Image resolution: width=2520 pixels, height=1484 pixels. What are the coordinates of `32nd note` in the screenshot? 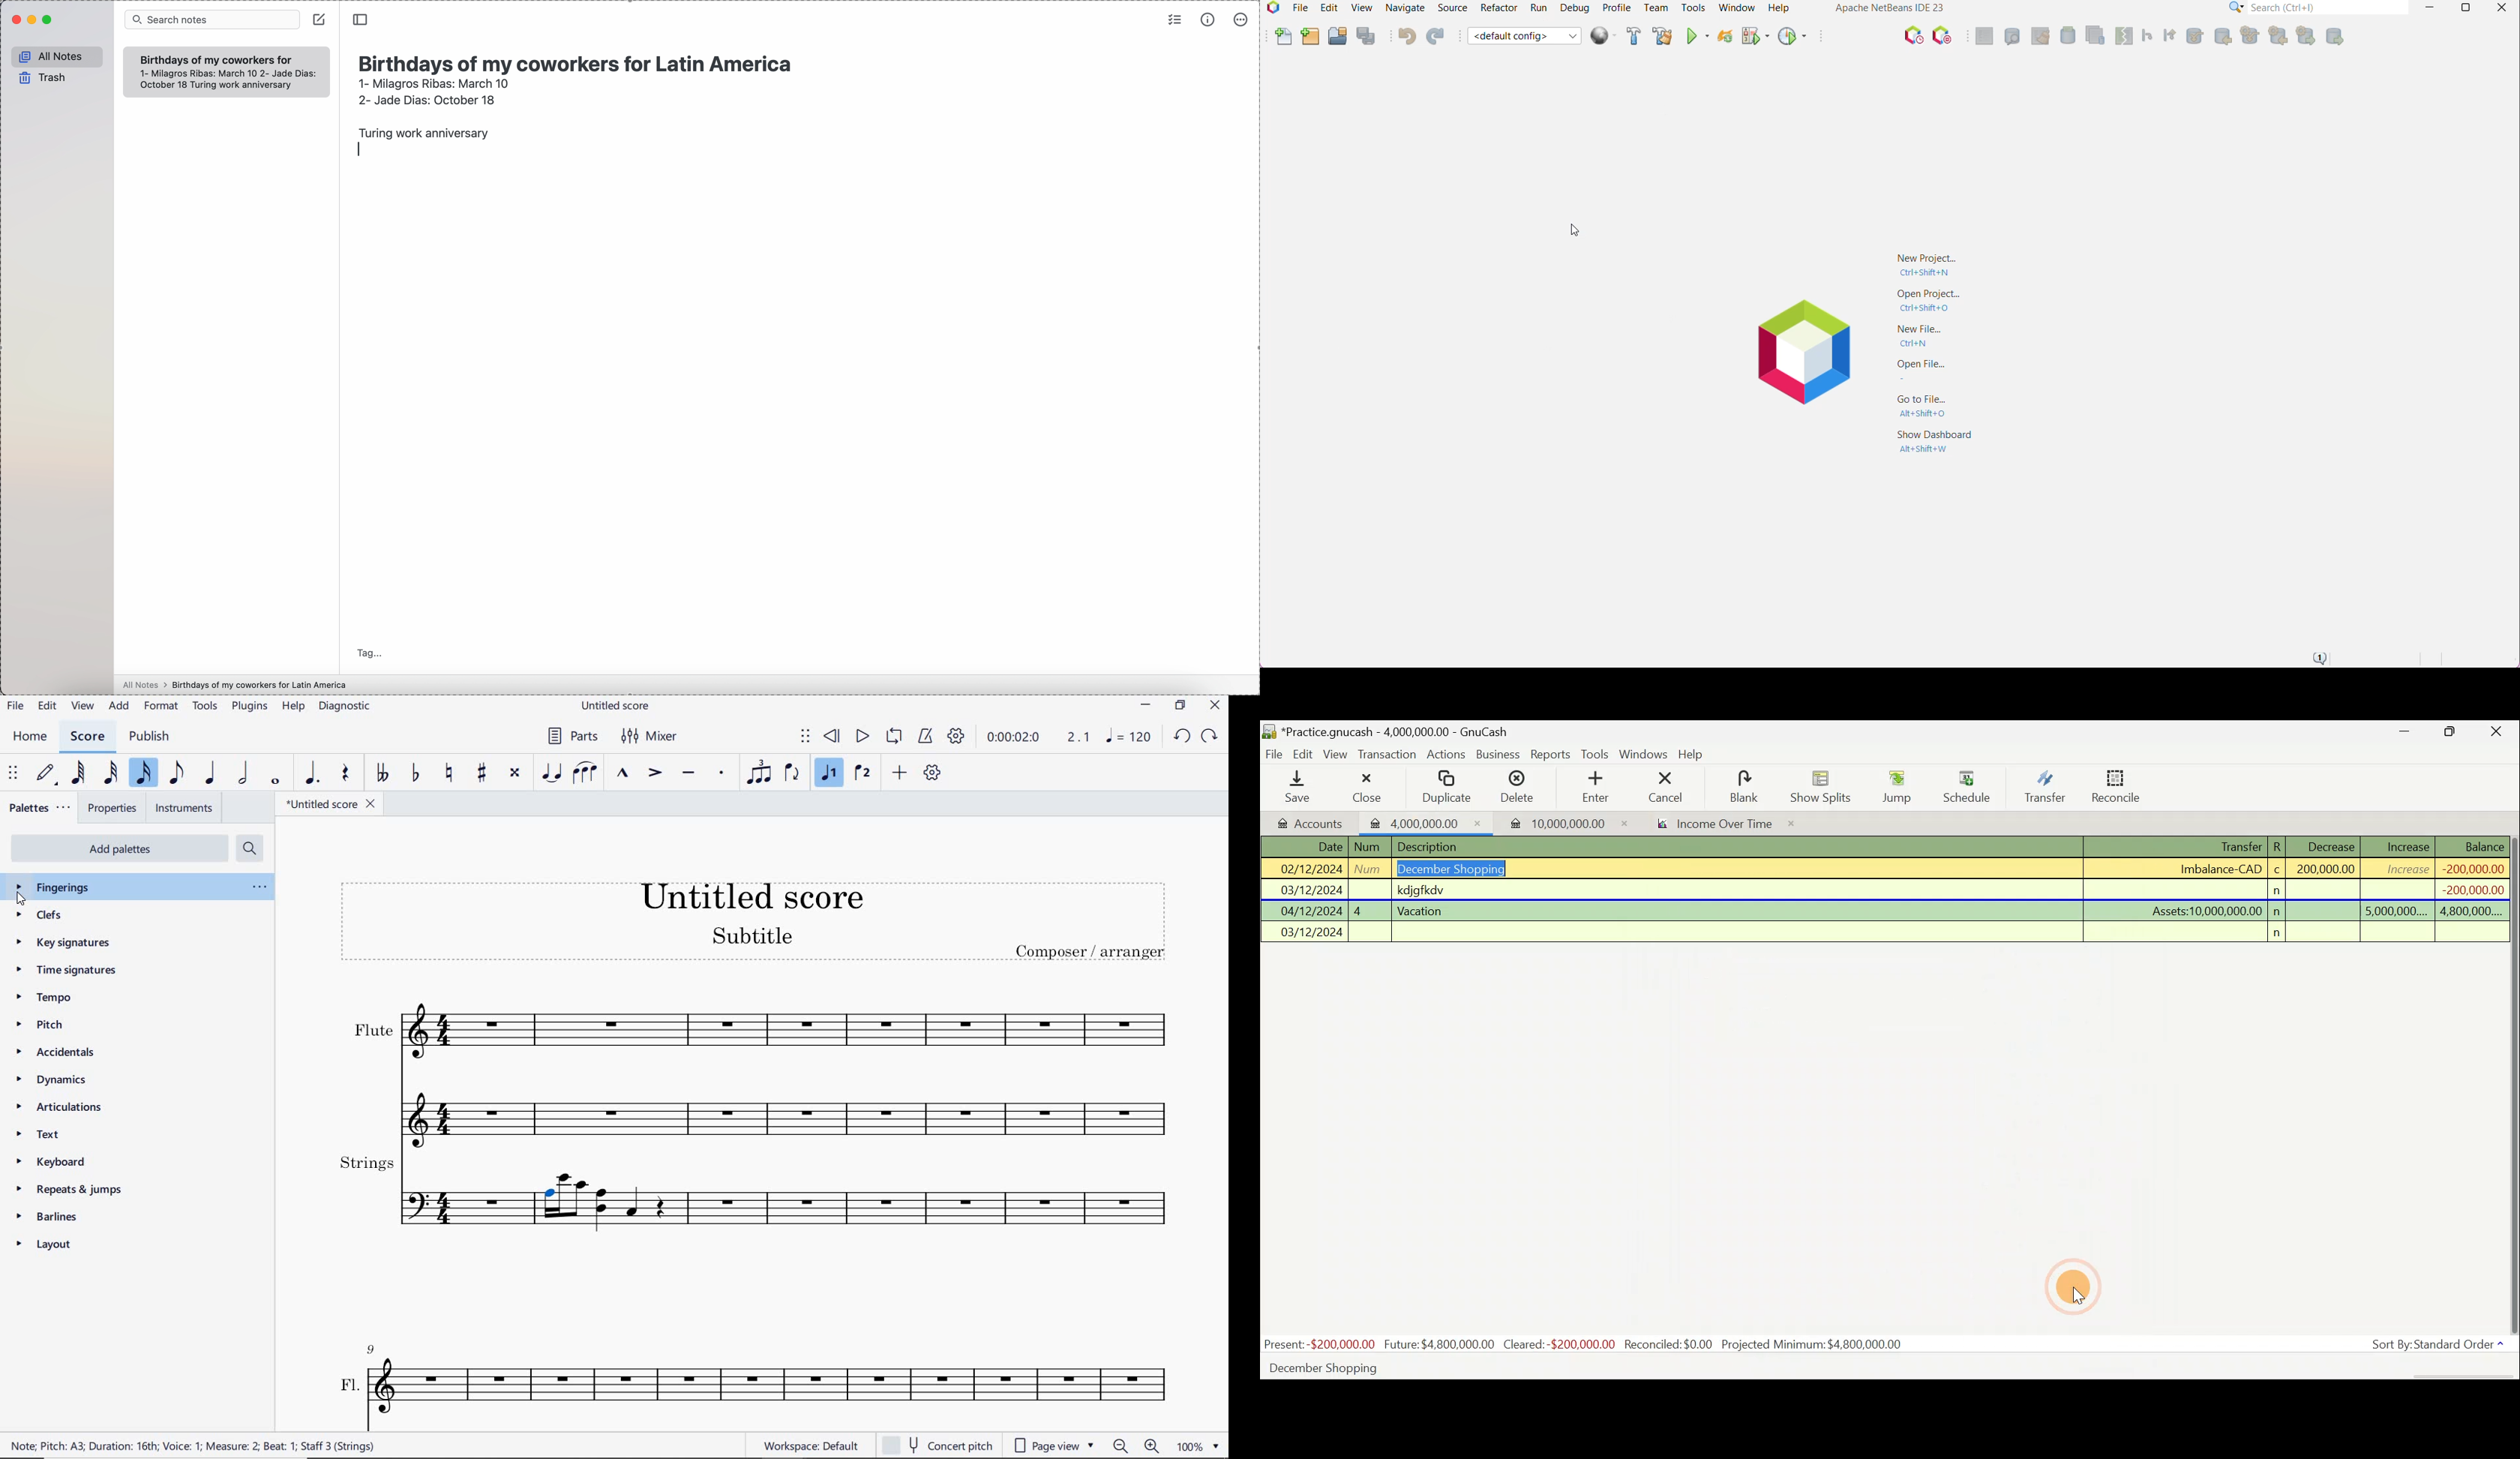 It's located at (111, 771).